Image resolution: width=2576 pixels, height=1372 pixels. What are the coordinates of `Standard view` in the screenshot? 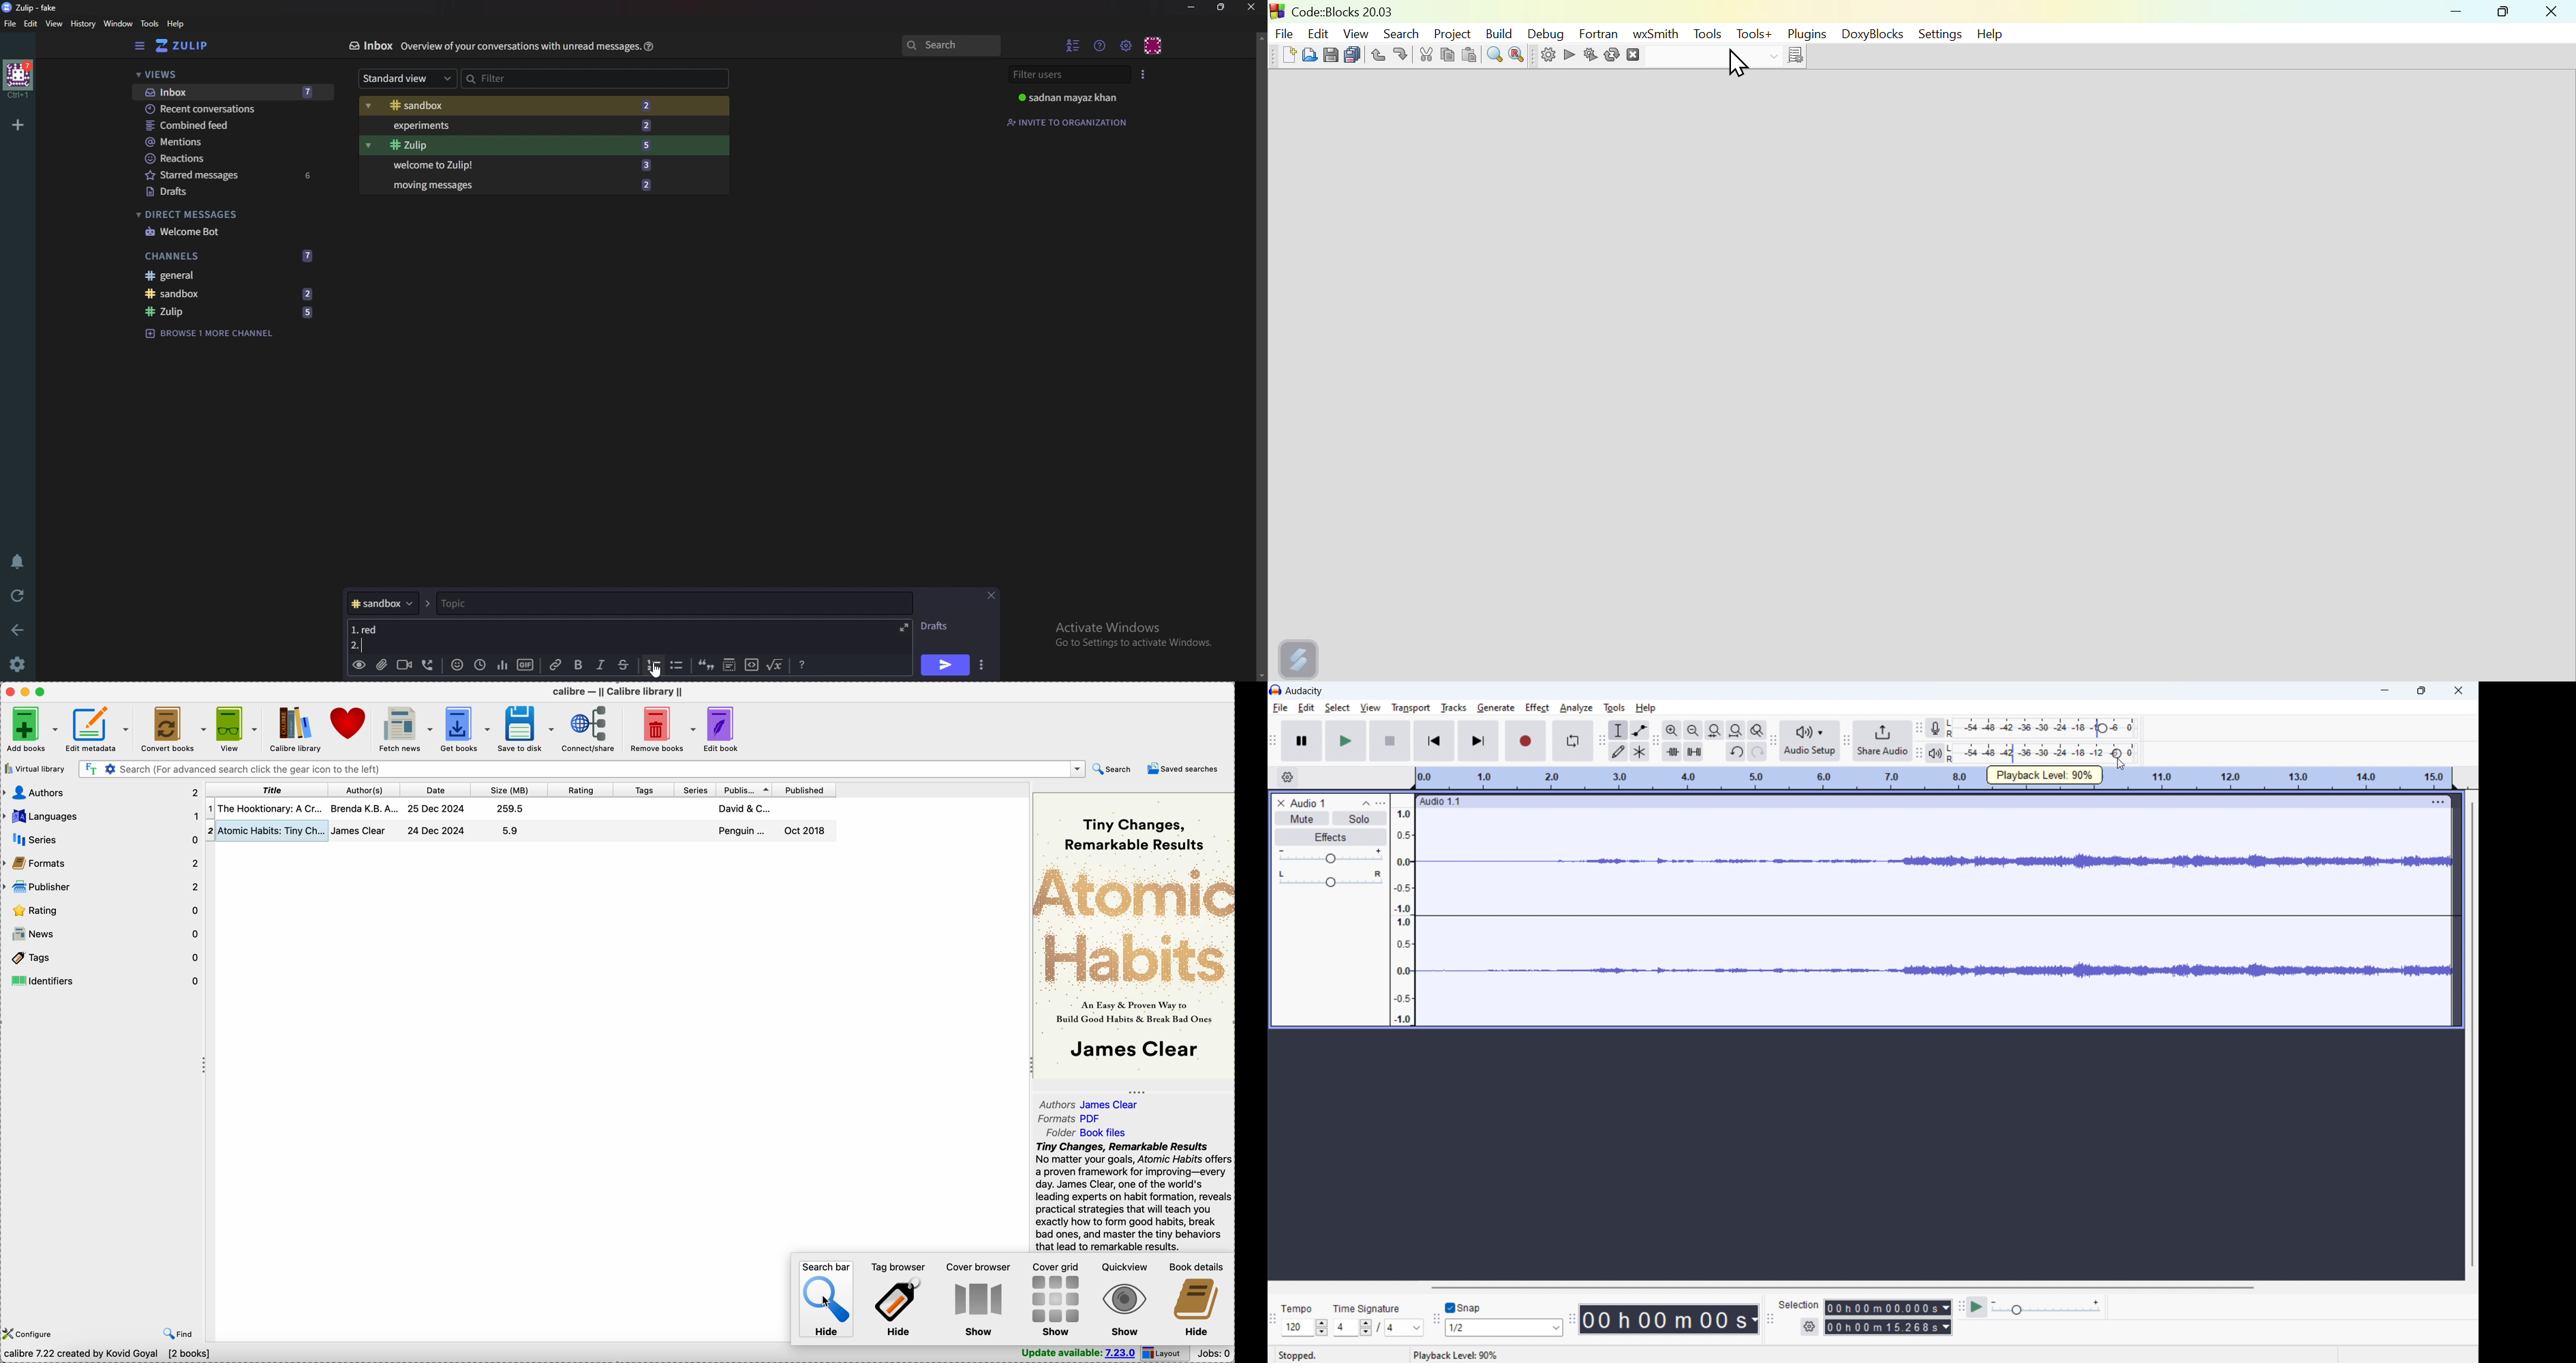 It's located at (403, 79).